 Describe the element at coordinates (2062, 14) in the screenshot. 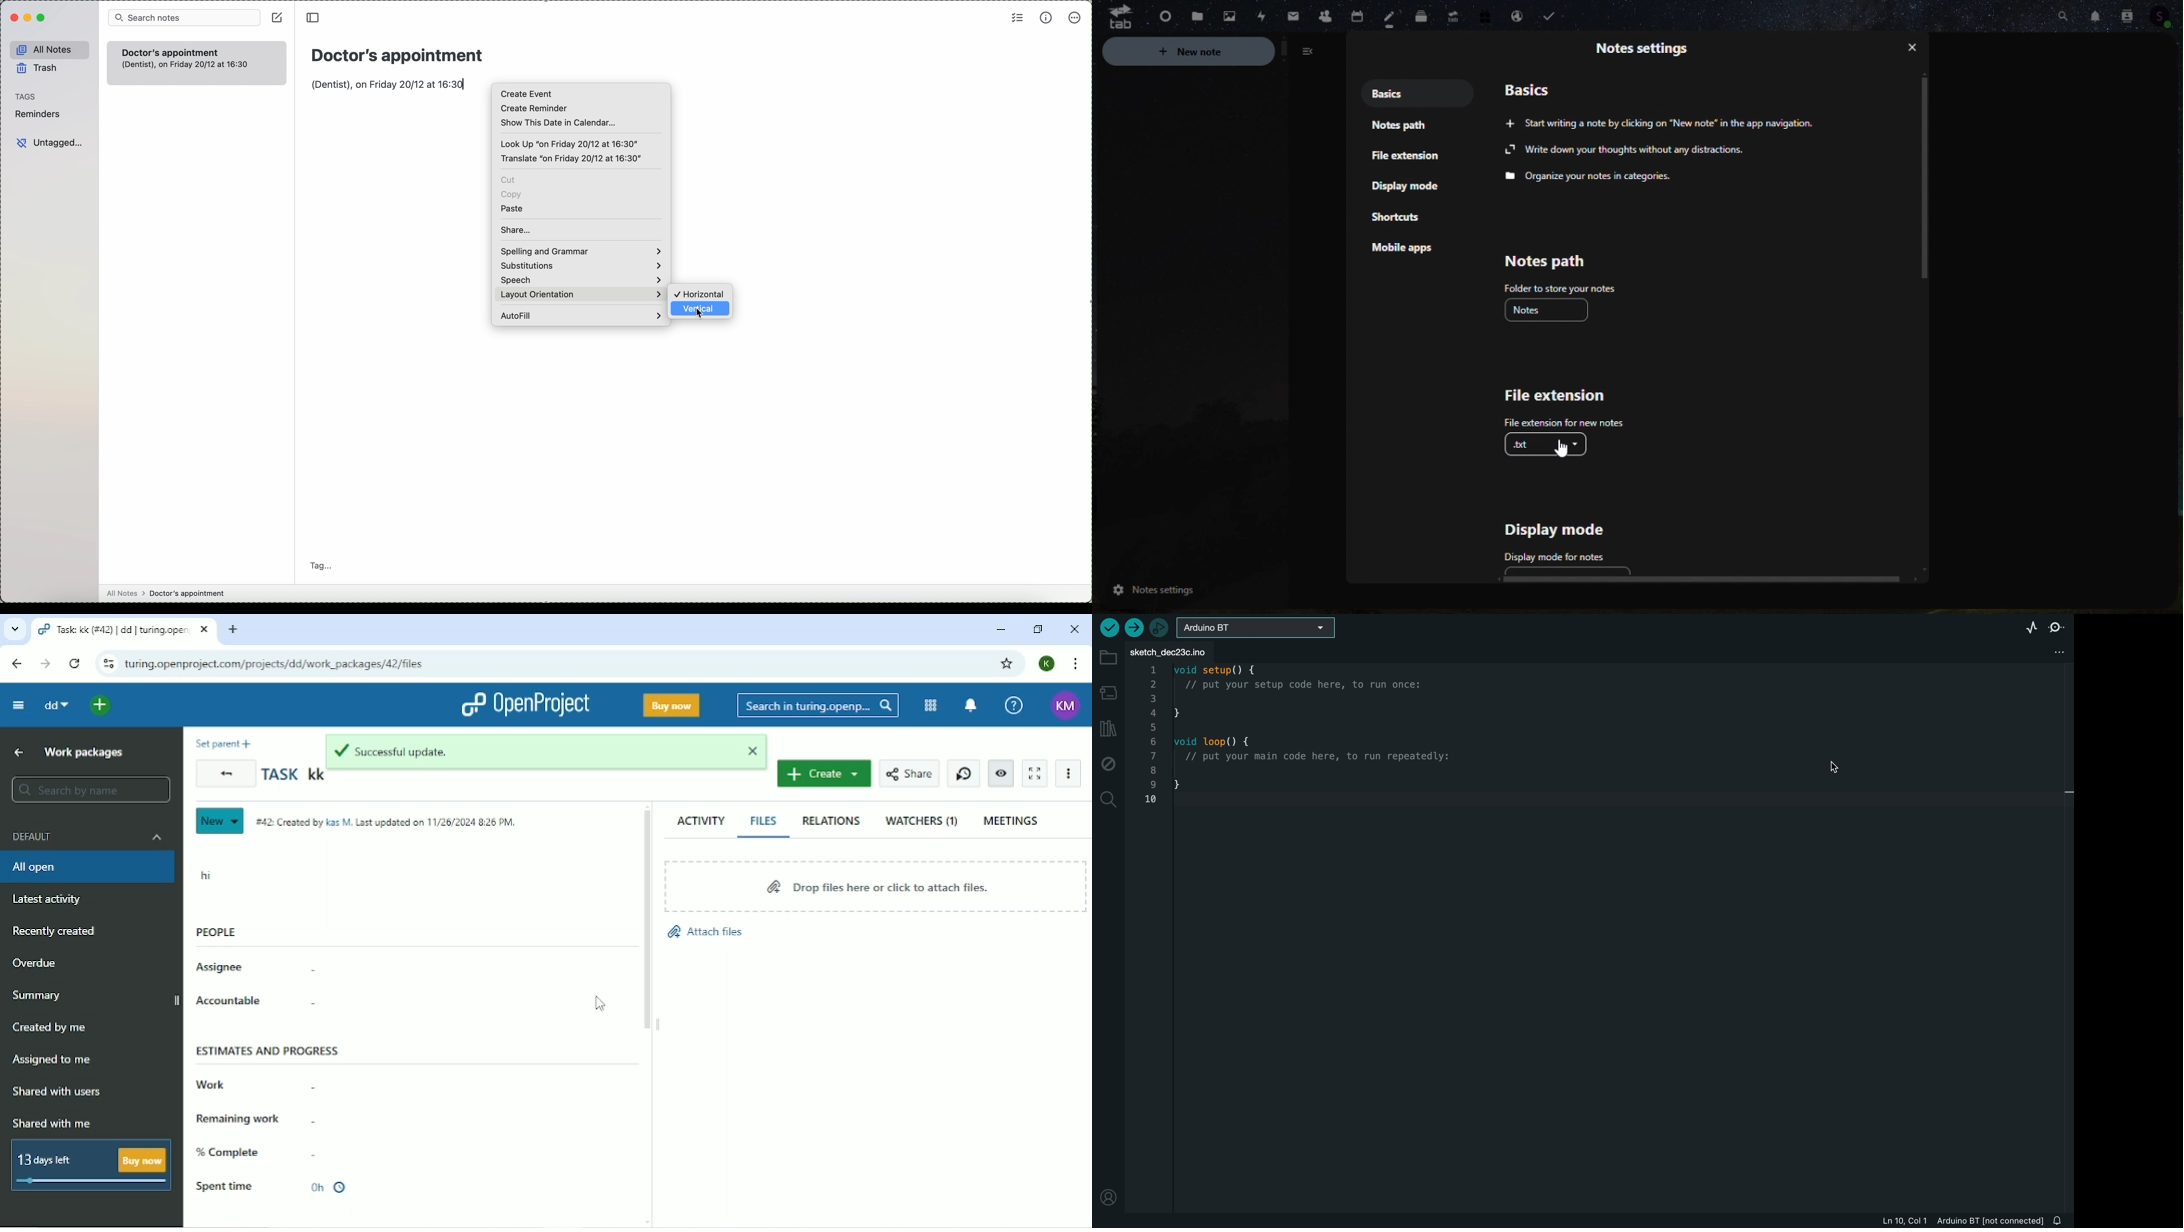

I see `Search bar` at that location.